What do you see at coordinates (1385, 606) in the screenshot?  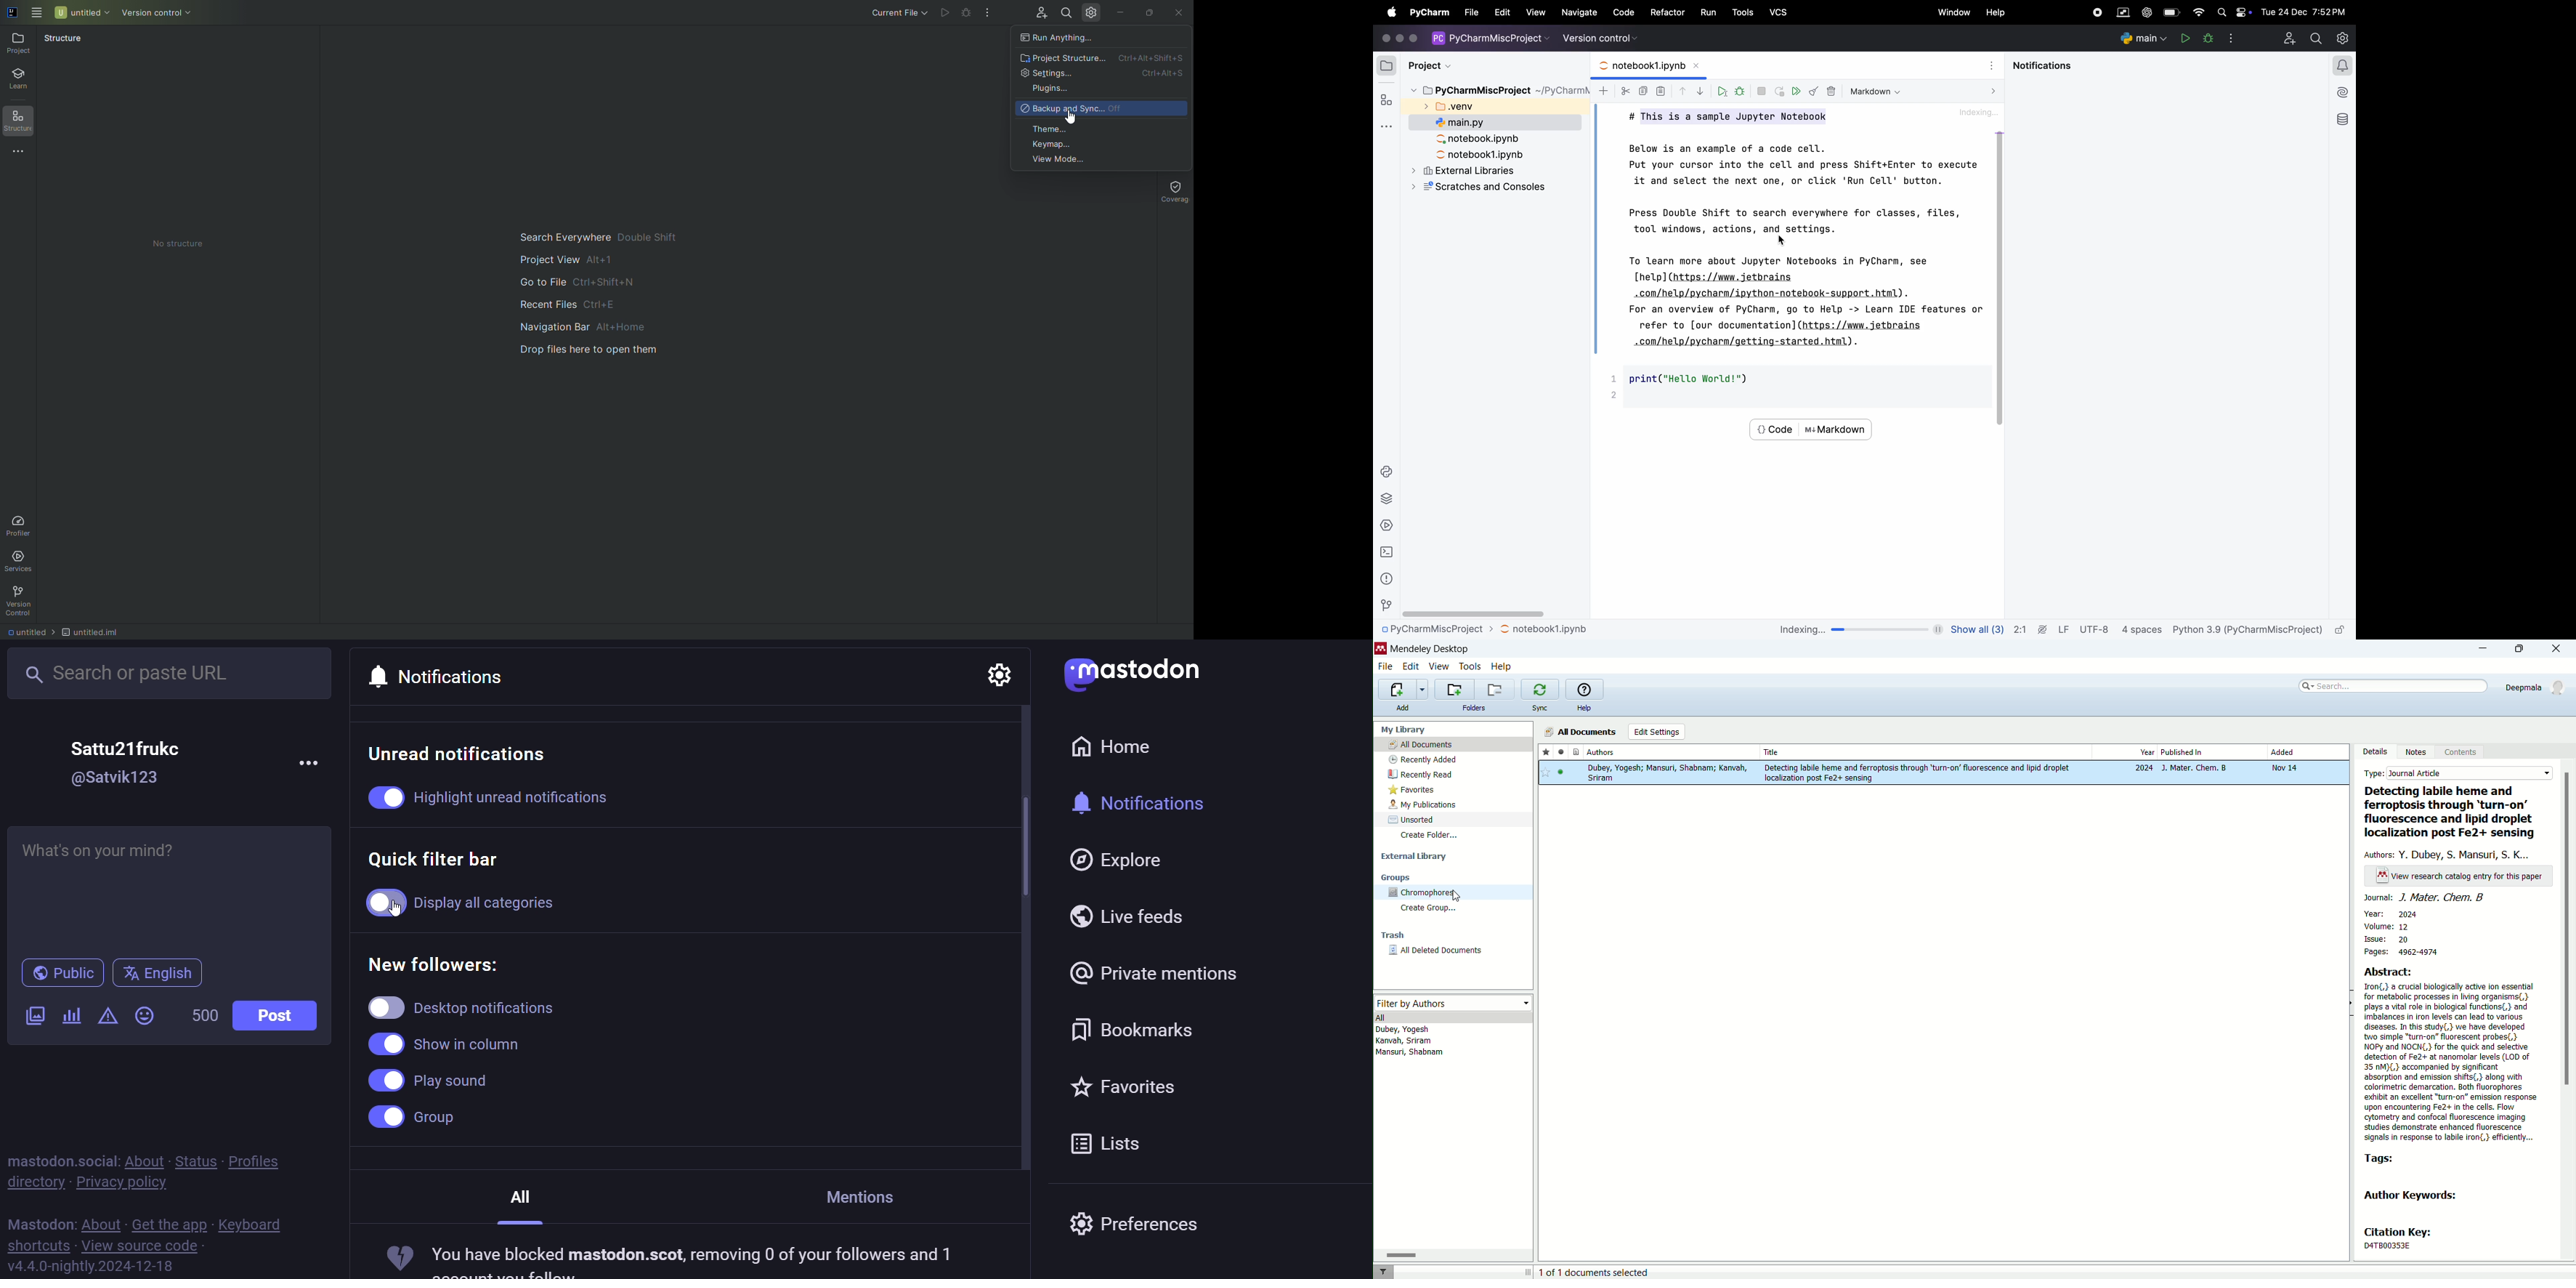 I see `version control` at bounding box center [1385, 606].